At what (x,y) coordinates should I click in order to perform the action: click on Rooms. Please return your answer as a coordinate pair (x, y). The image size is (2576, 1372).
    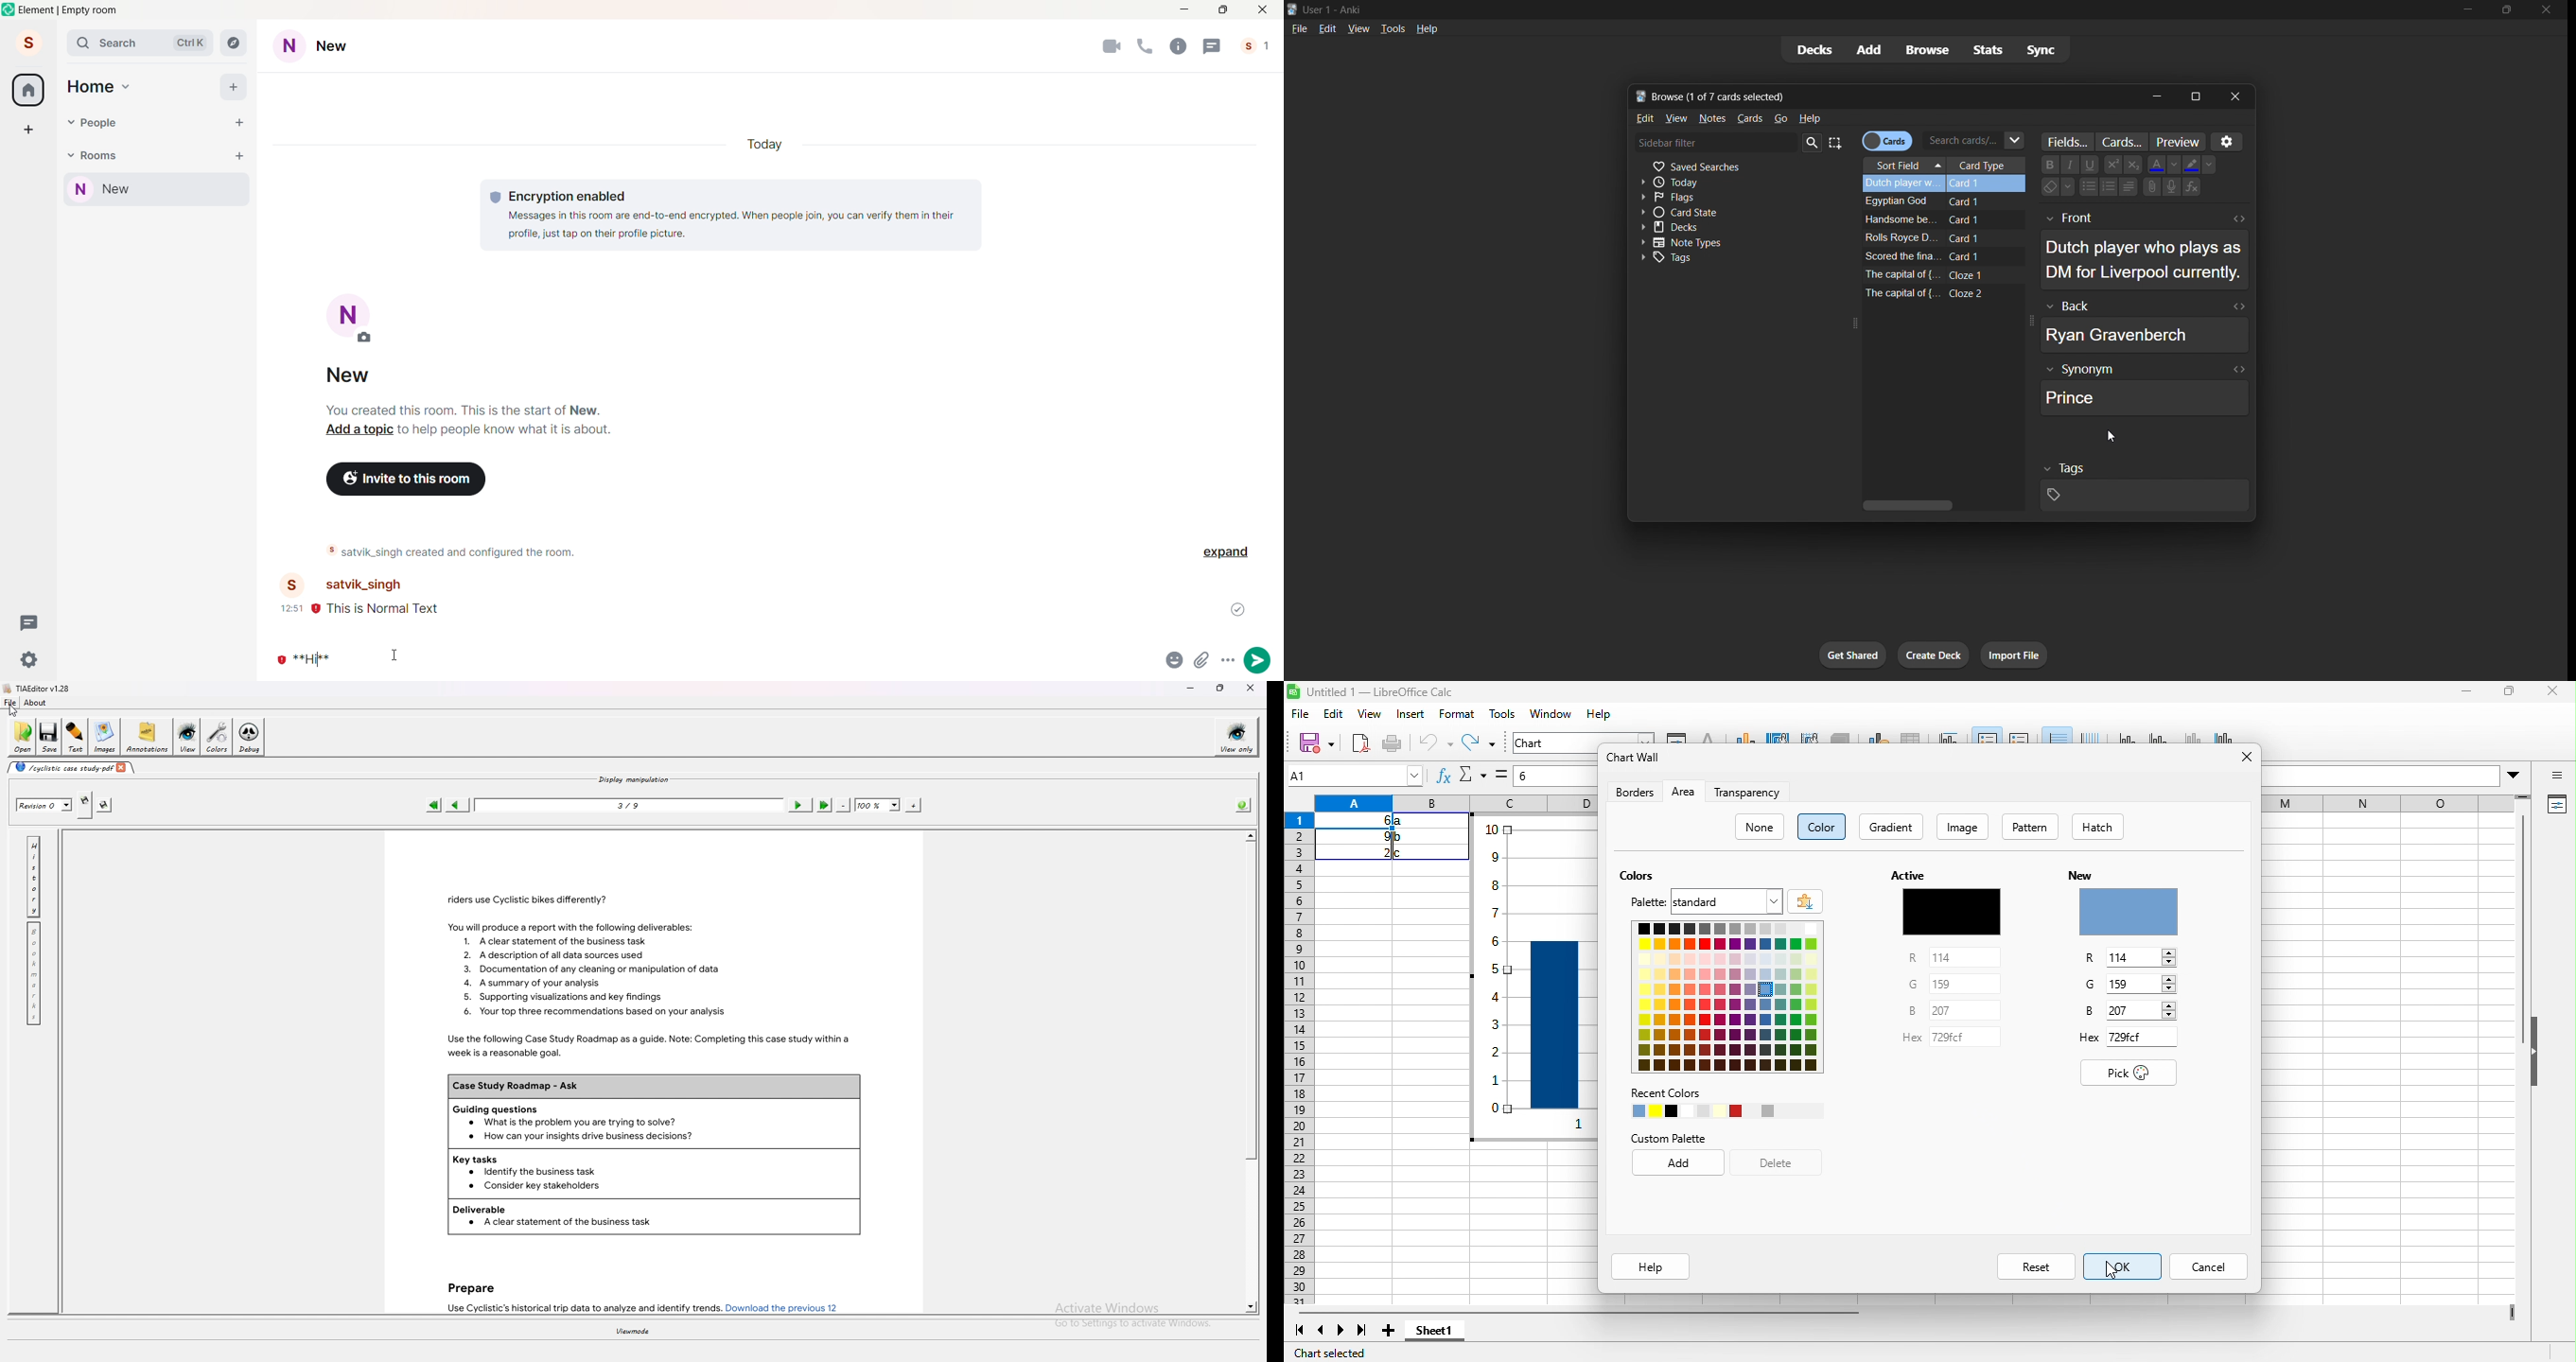
    Looking at the image, I should click on (101, 155).